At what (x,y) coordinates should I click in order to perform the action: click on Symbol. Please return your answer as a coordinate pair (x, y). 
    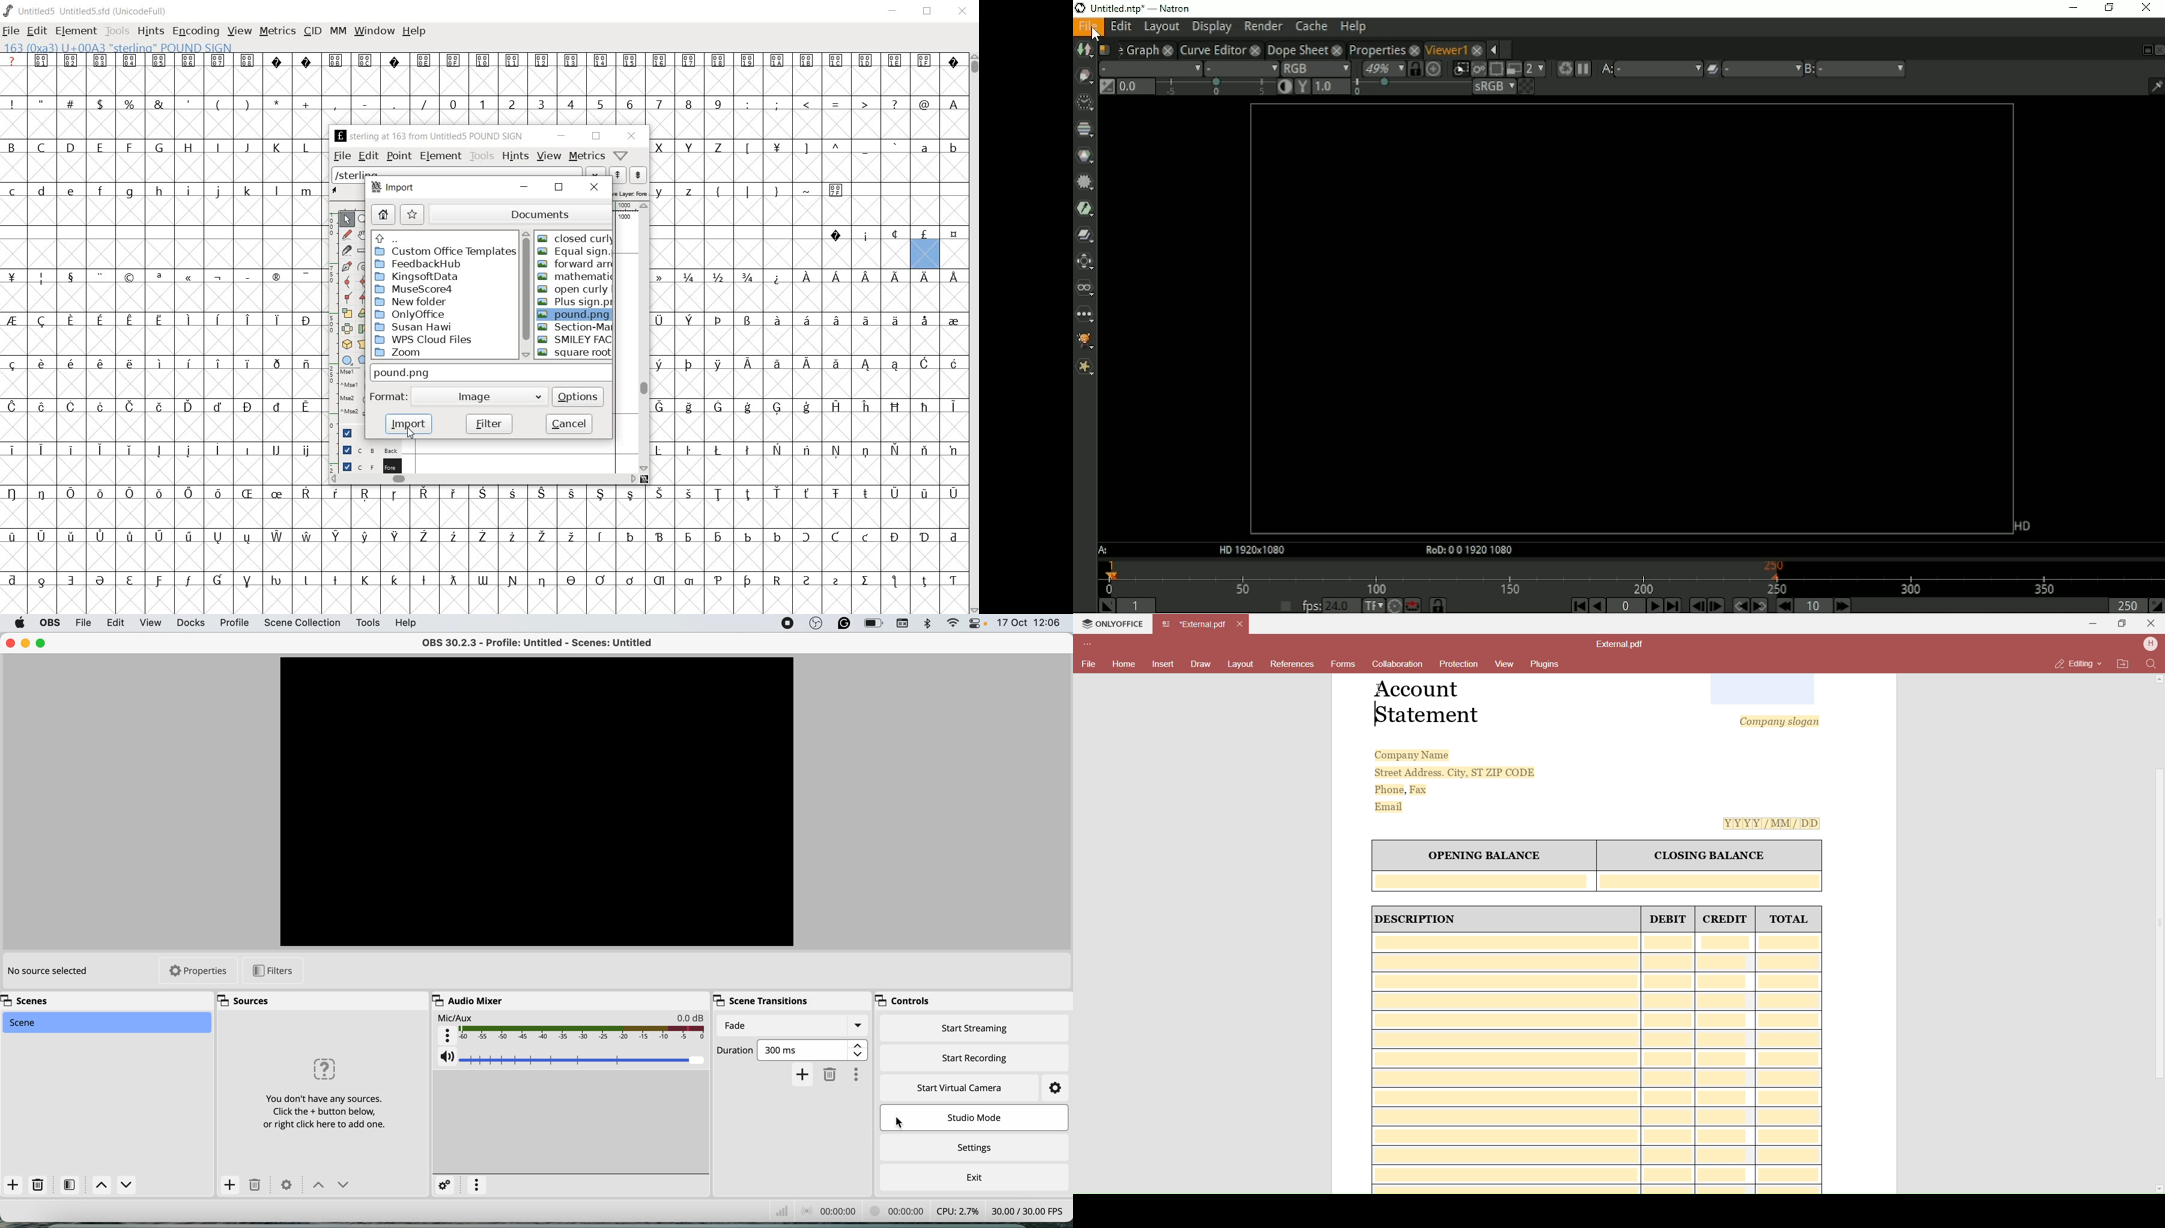
    Looking at the image, I should click on (452, 536).